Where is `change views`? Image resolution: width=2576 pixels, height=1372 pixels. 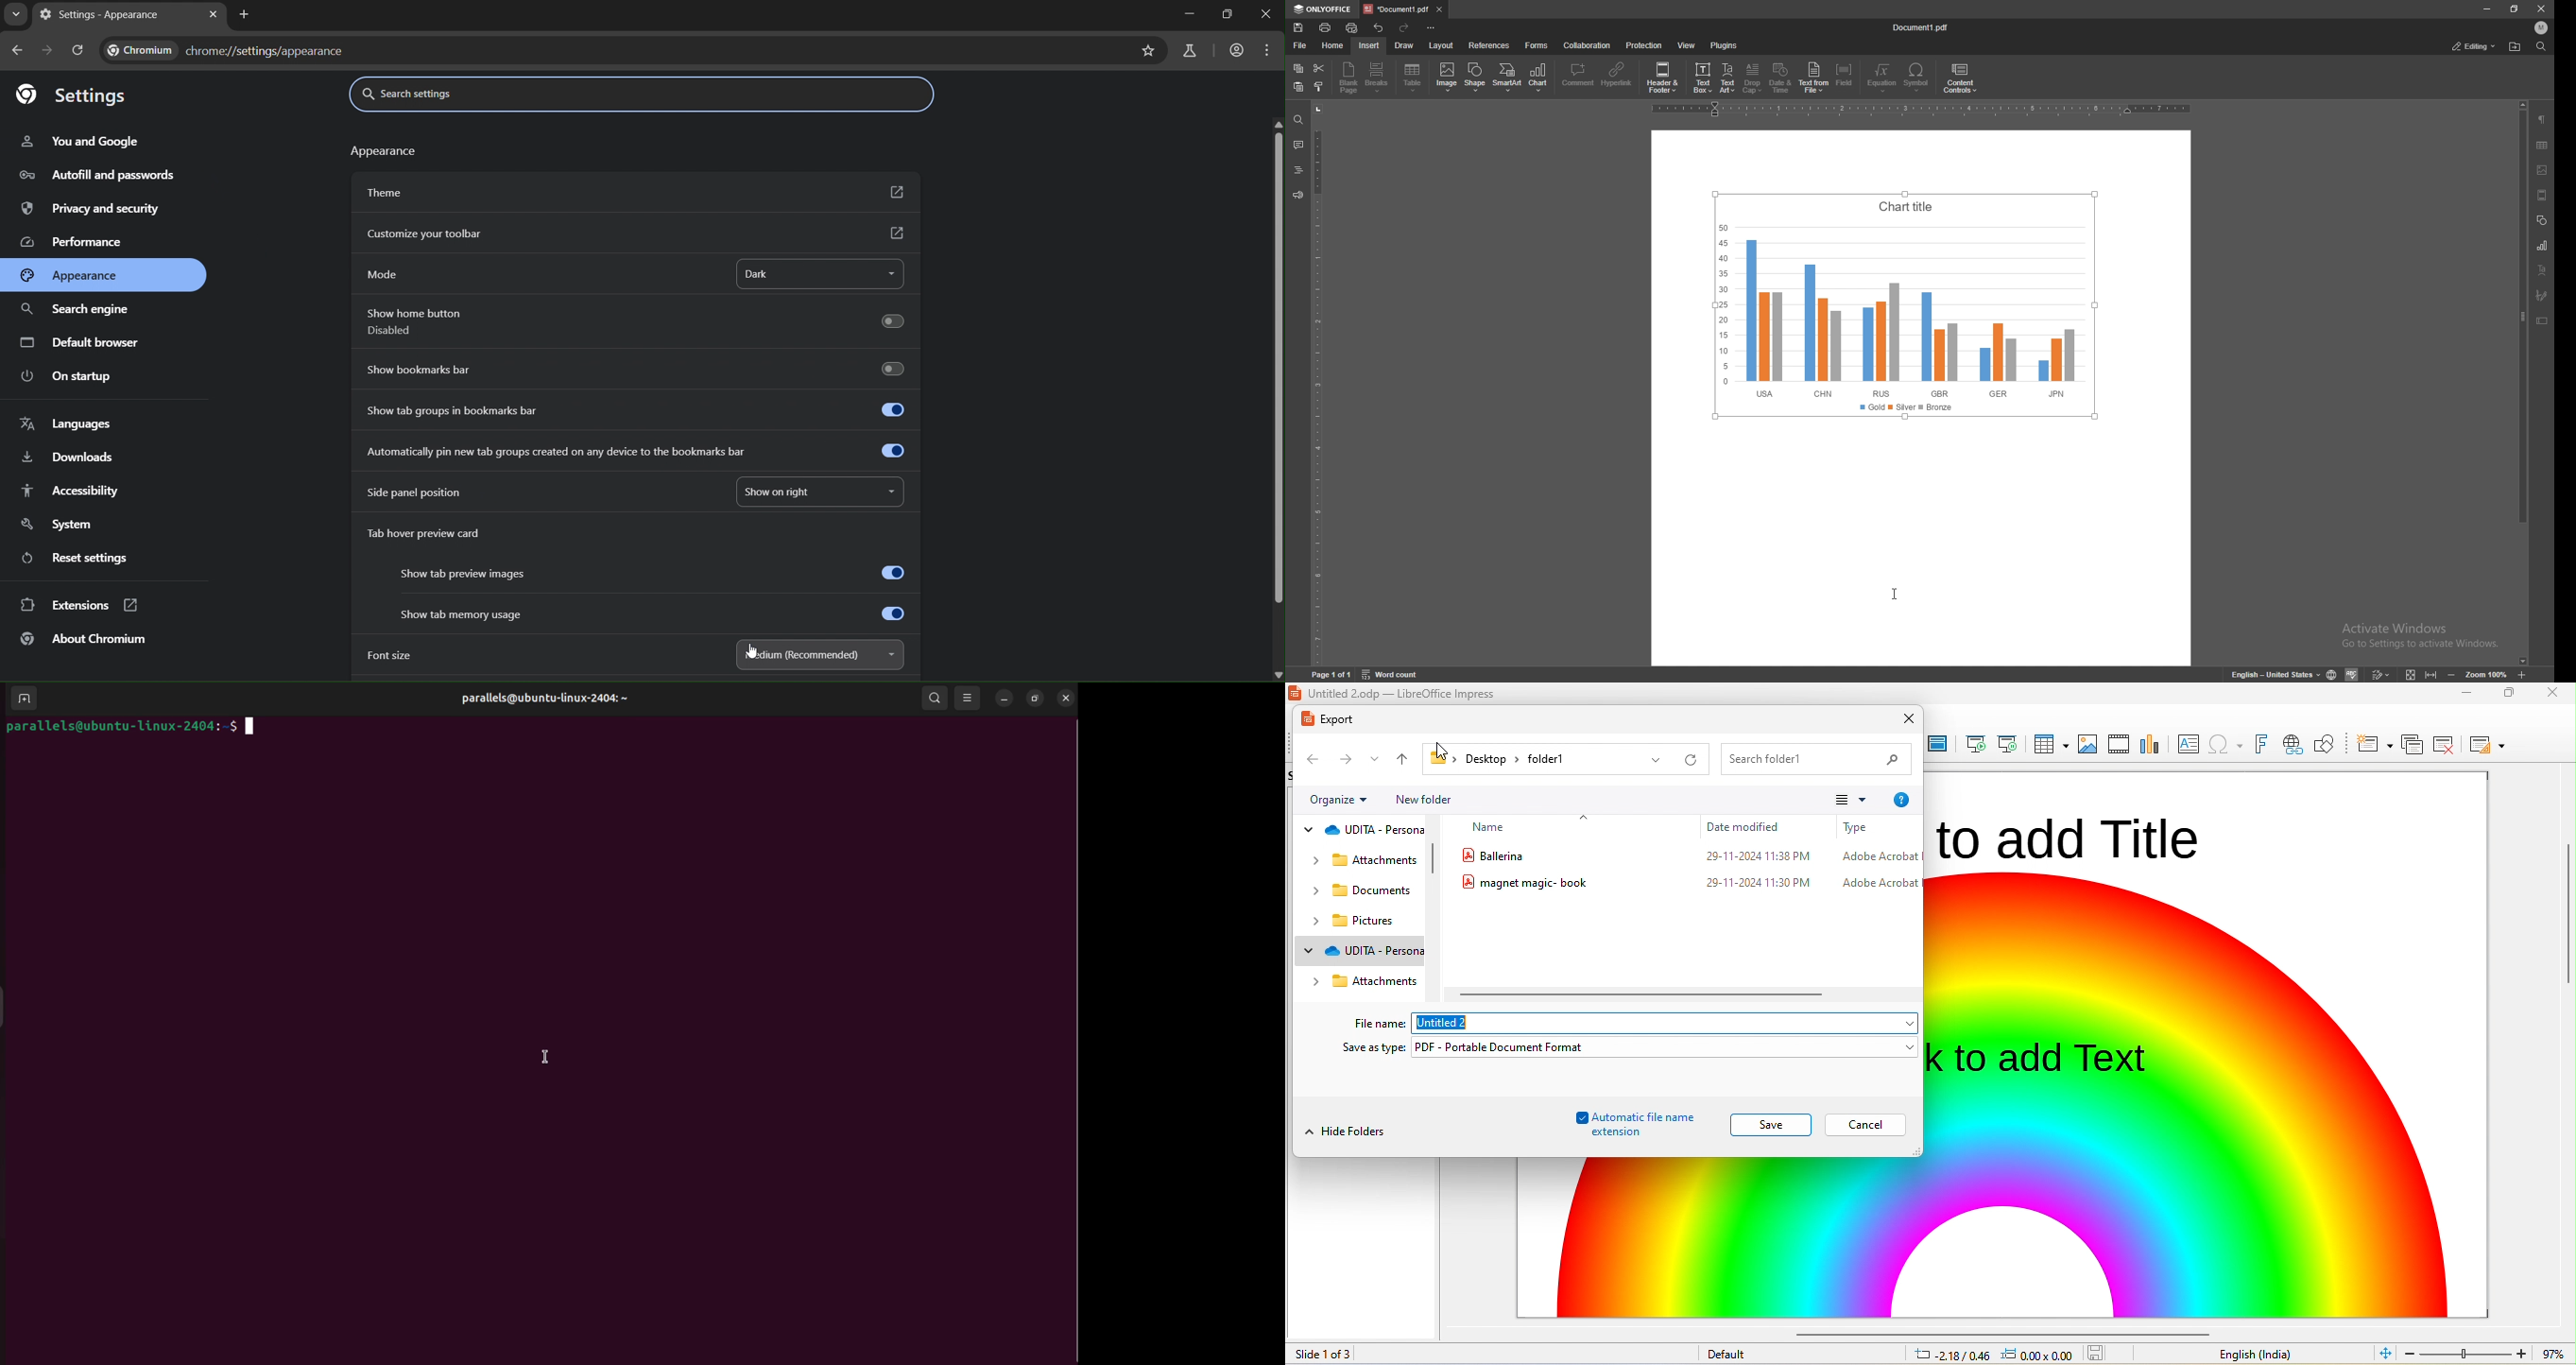 change views is located at coordinates (1840, 801).